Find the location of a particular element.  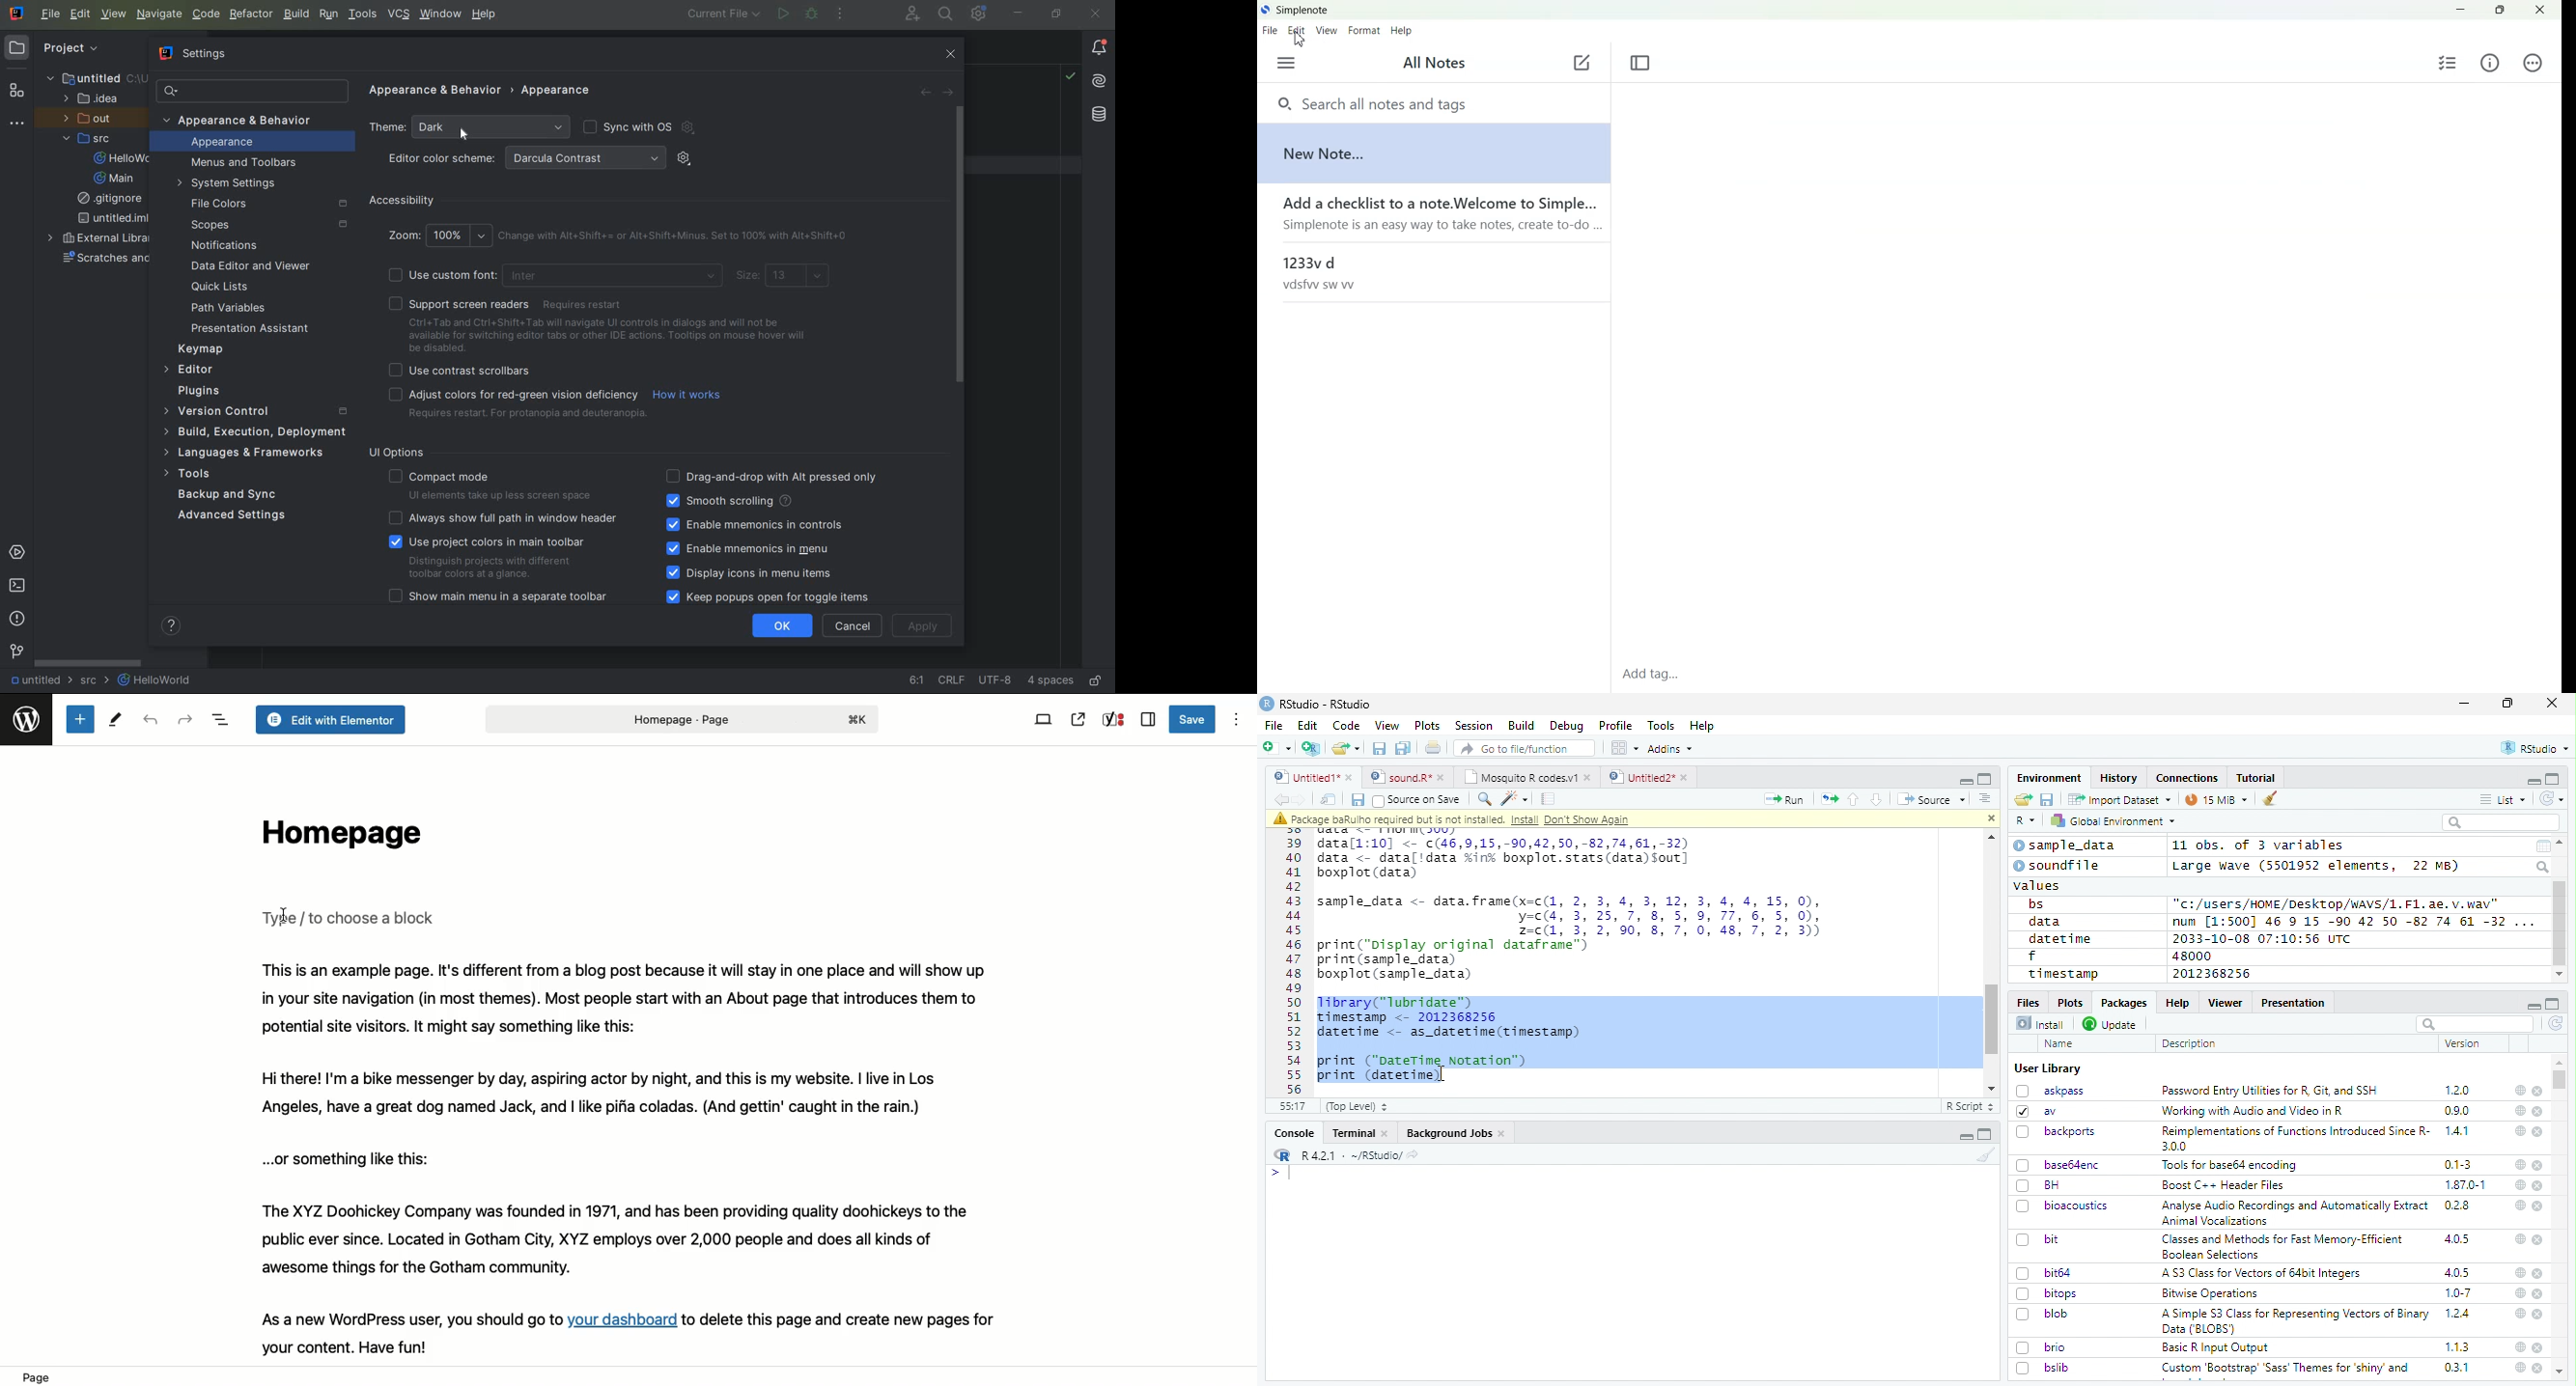

close is located at coordinates (2538, 1112).